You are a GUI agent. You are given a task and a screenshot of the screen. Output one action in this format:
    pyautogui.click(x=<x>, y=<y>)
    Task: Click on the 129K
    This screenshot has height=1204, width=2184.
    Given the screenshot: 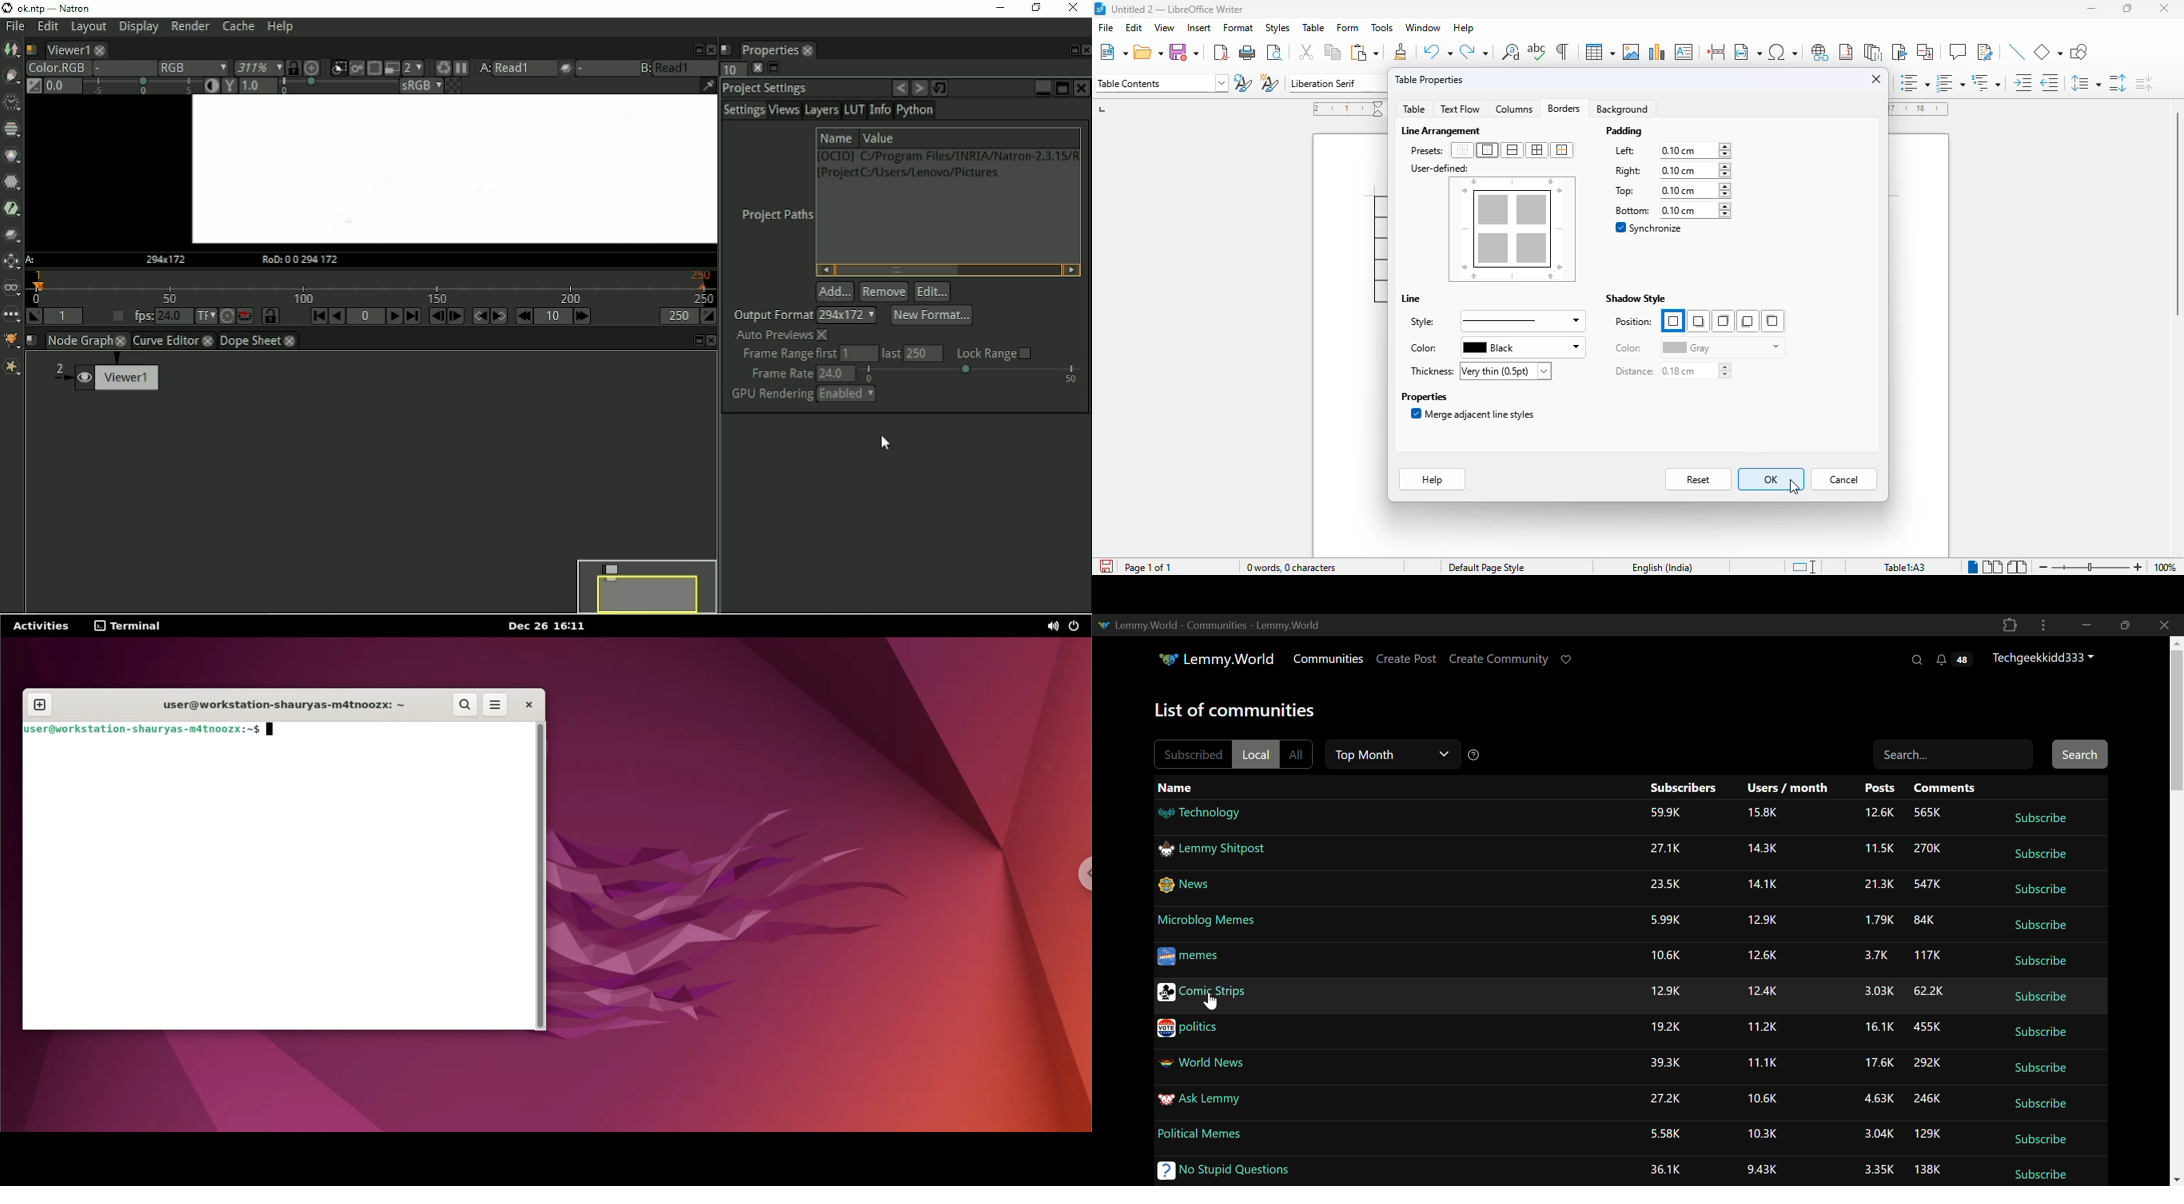 What is the action you would take?
    pyautogui.click(x=1927, y=1133)
    